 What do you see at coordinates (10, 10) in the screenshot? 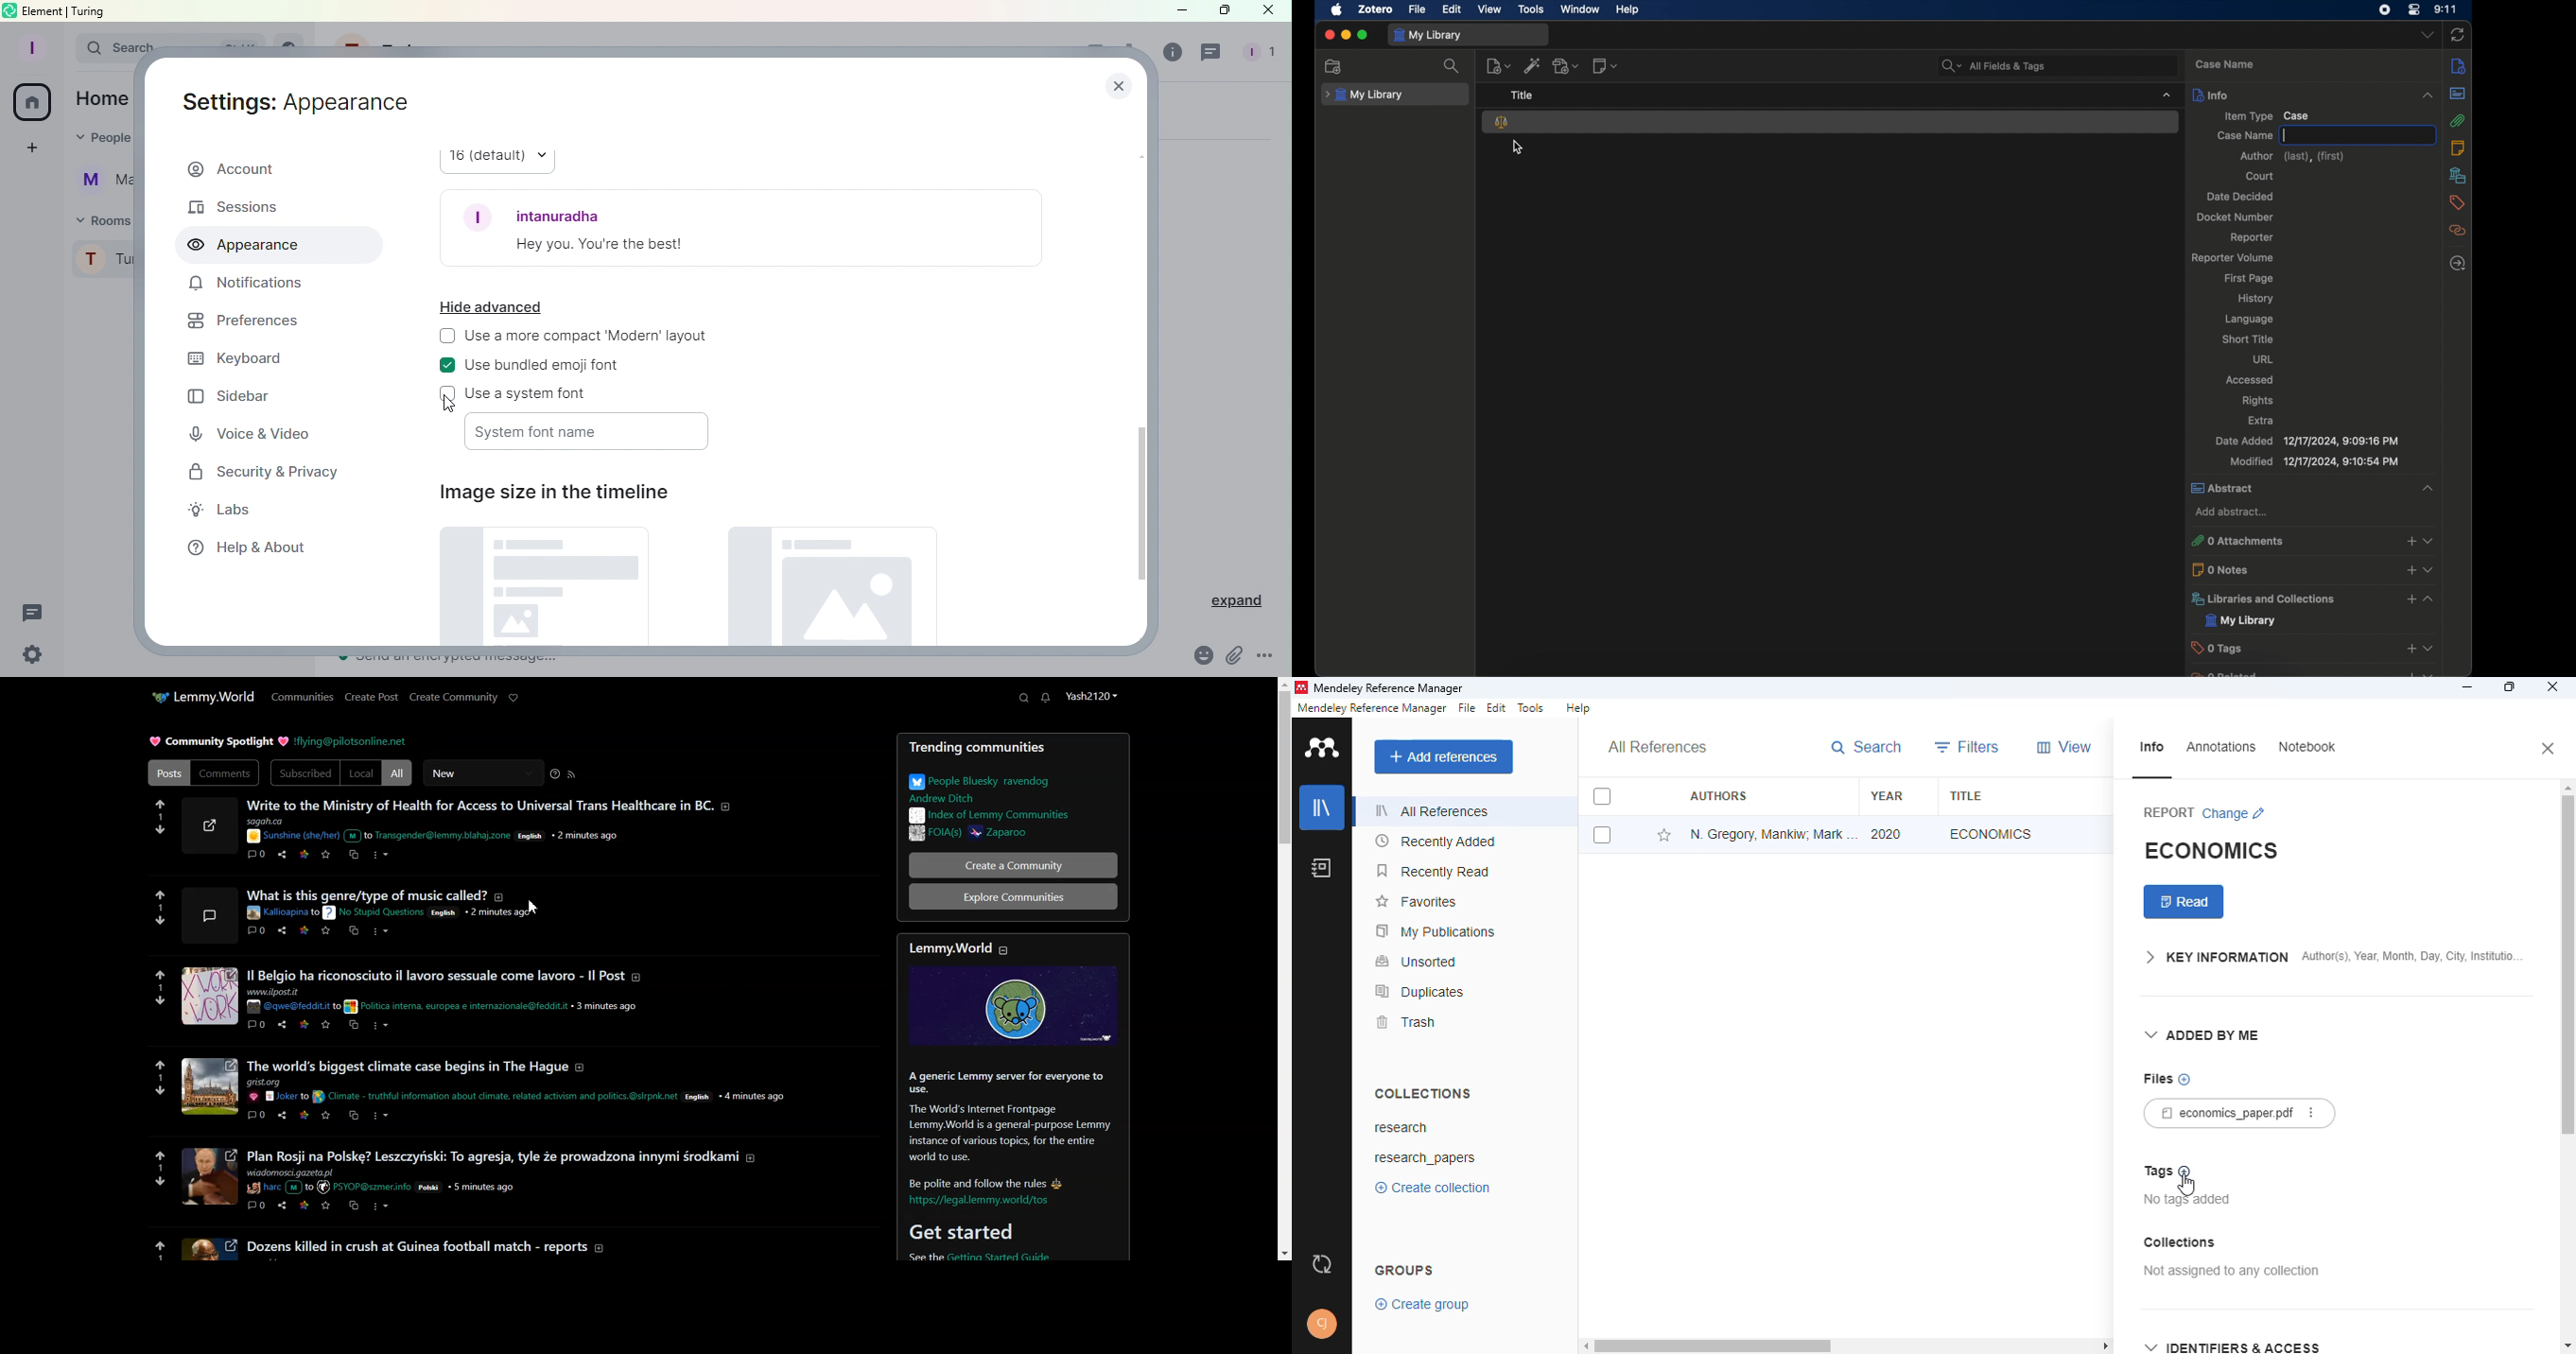
I see `element logo` at bounding box center [10, 10].